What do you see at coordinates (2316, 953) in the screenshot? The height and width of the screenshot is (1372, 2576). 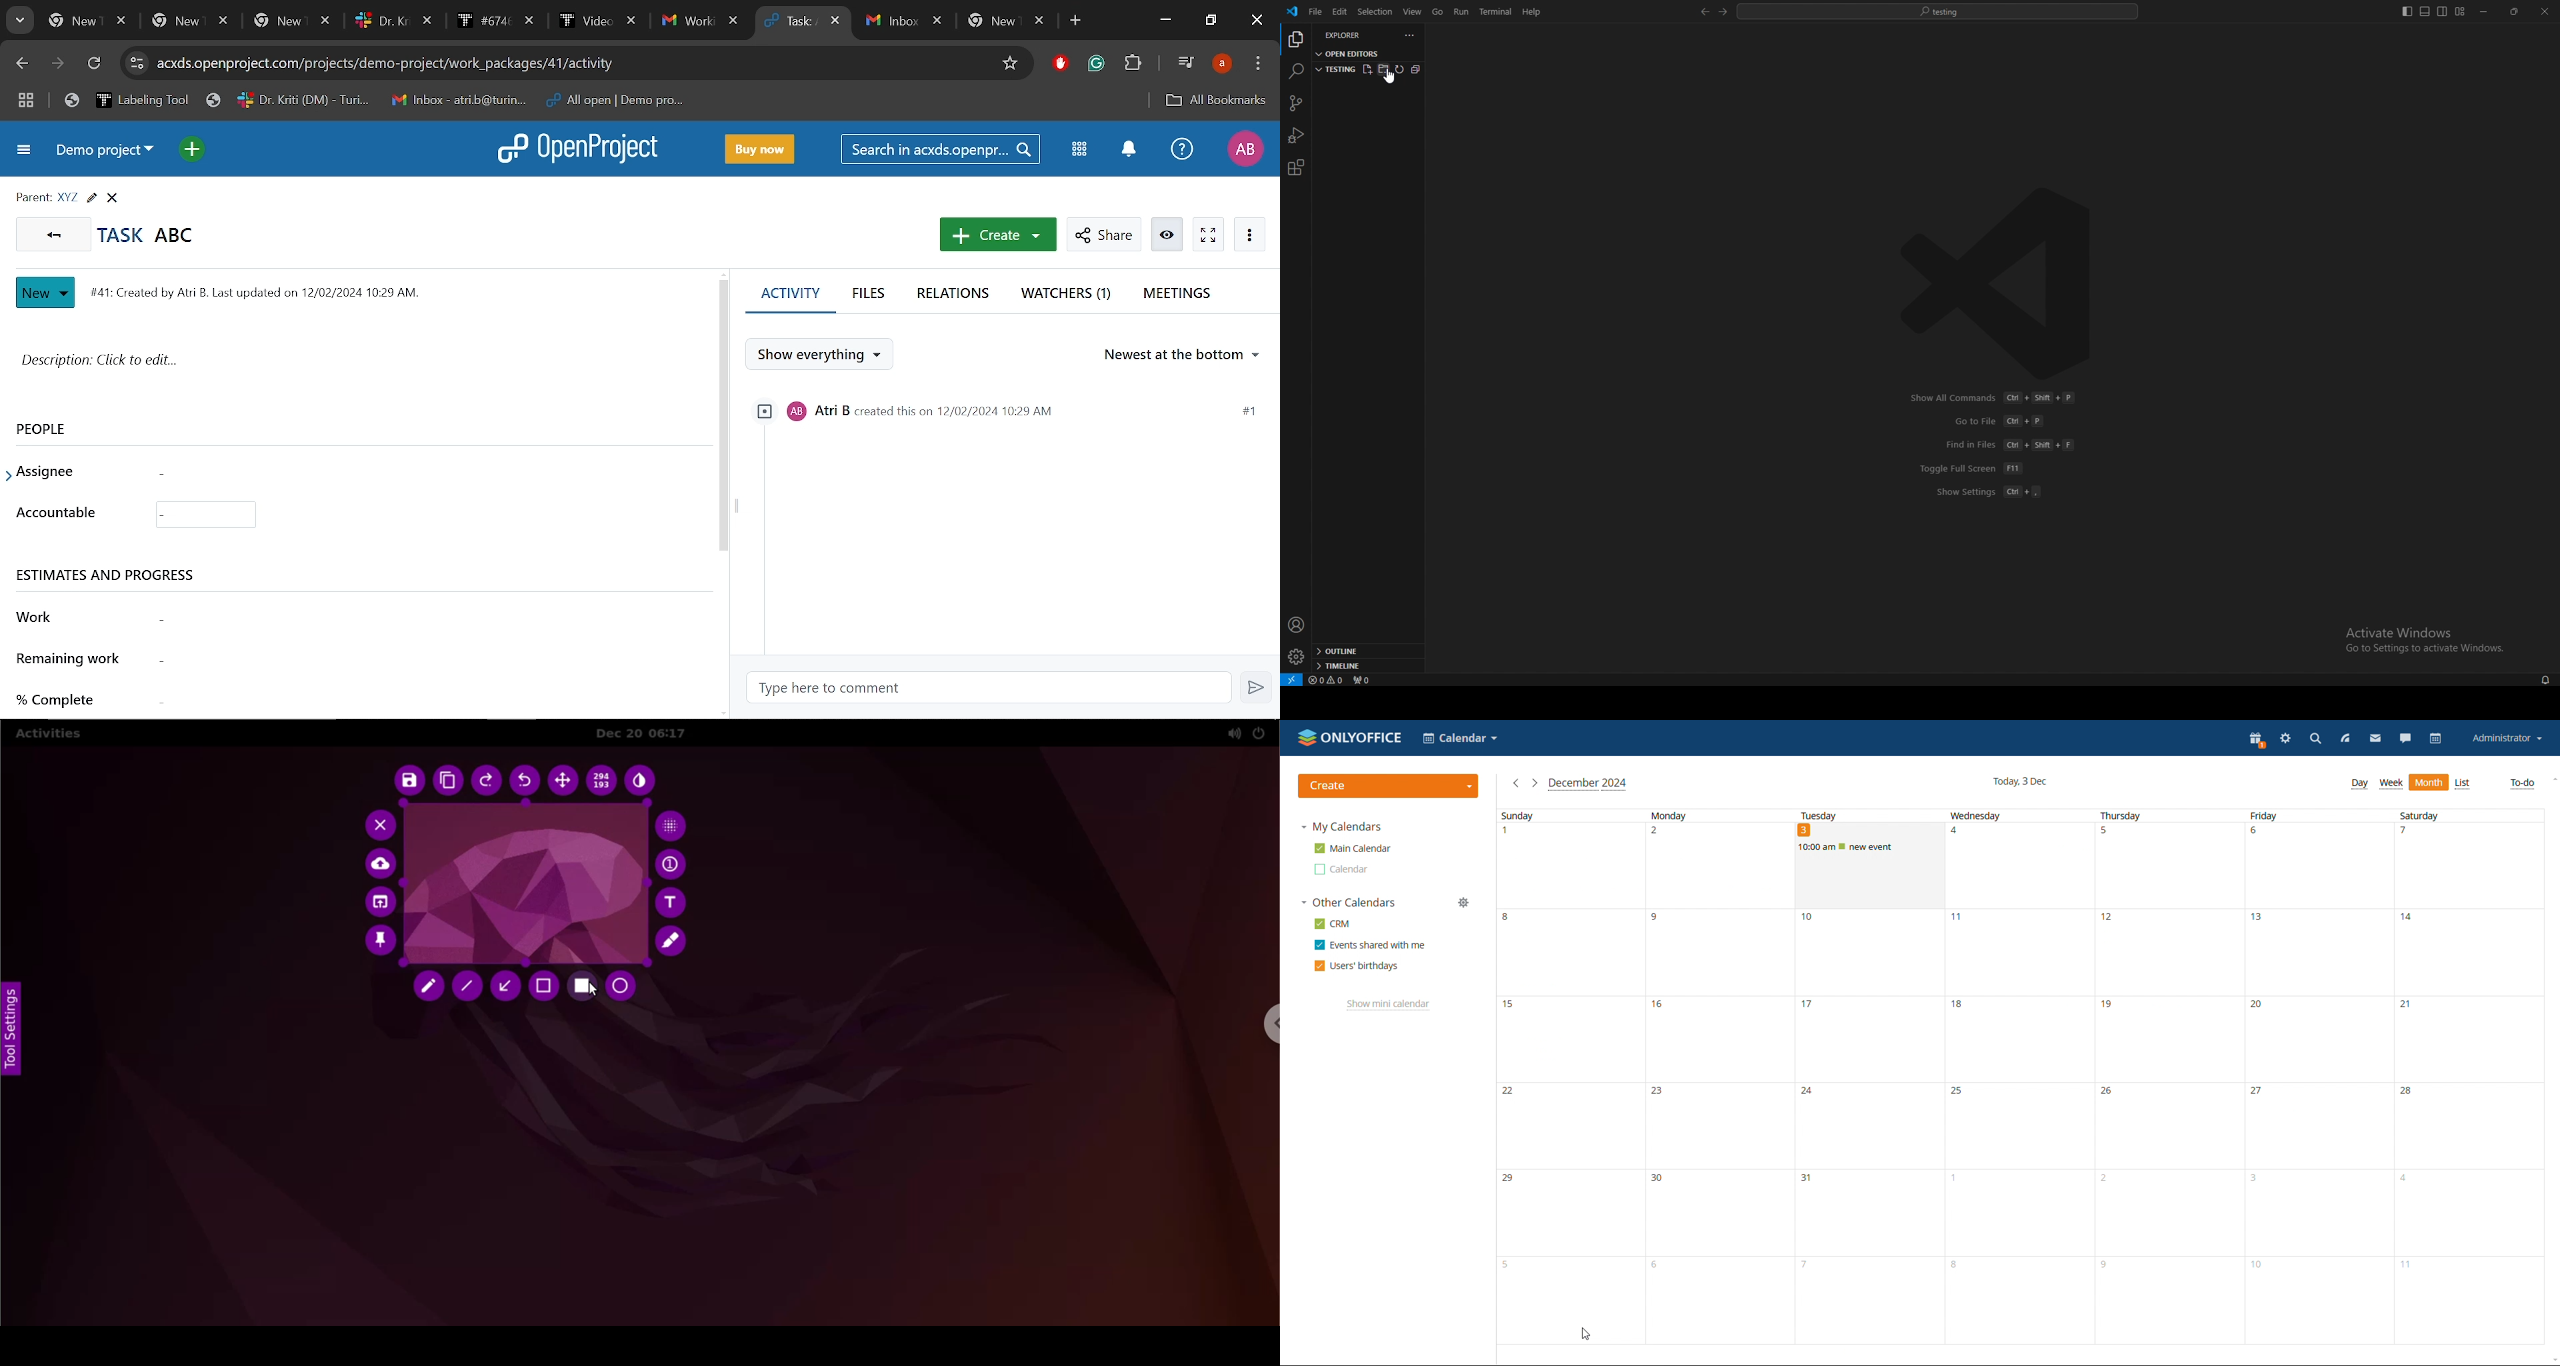 I see `13` at bounding box center [2316, 953].